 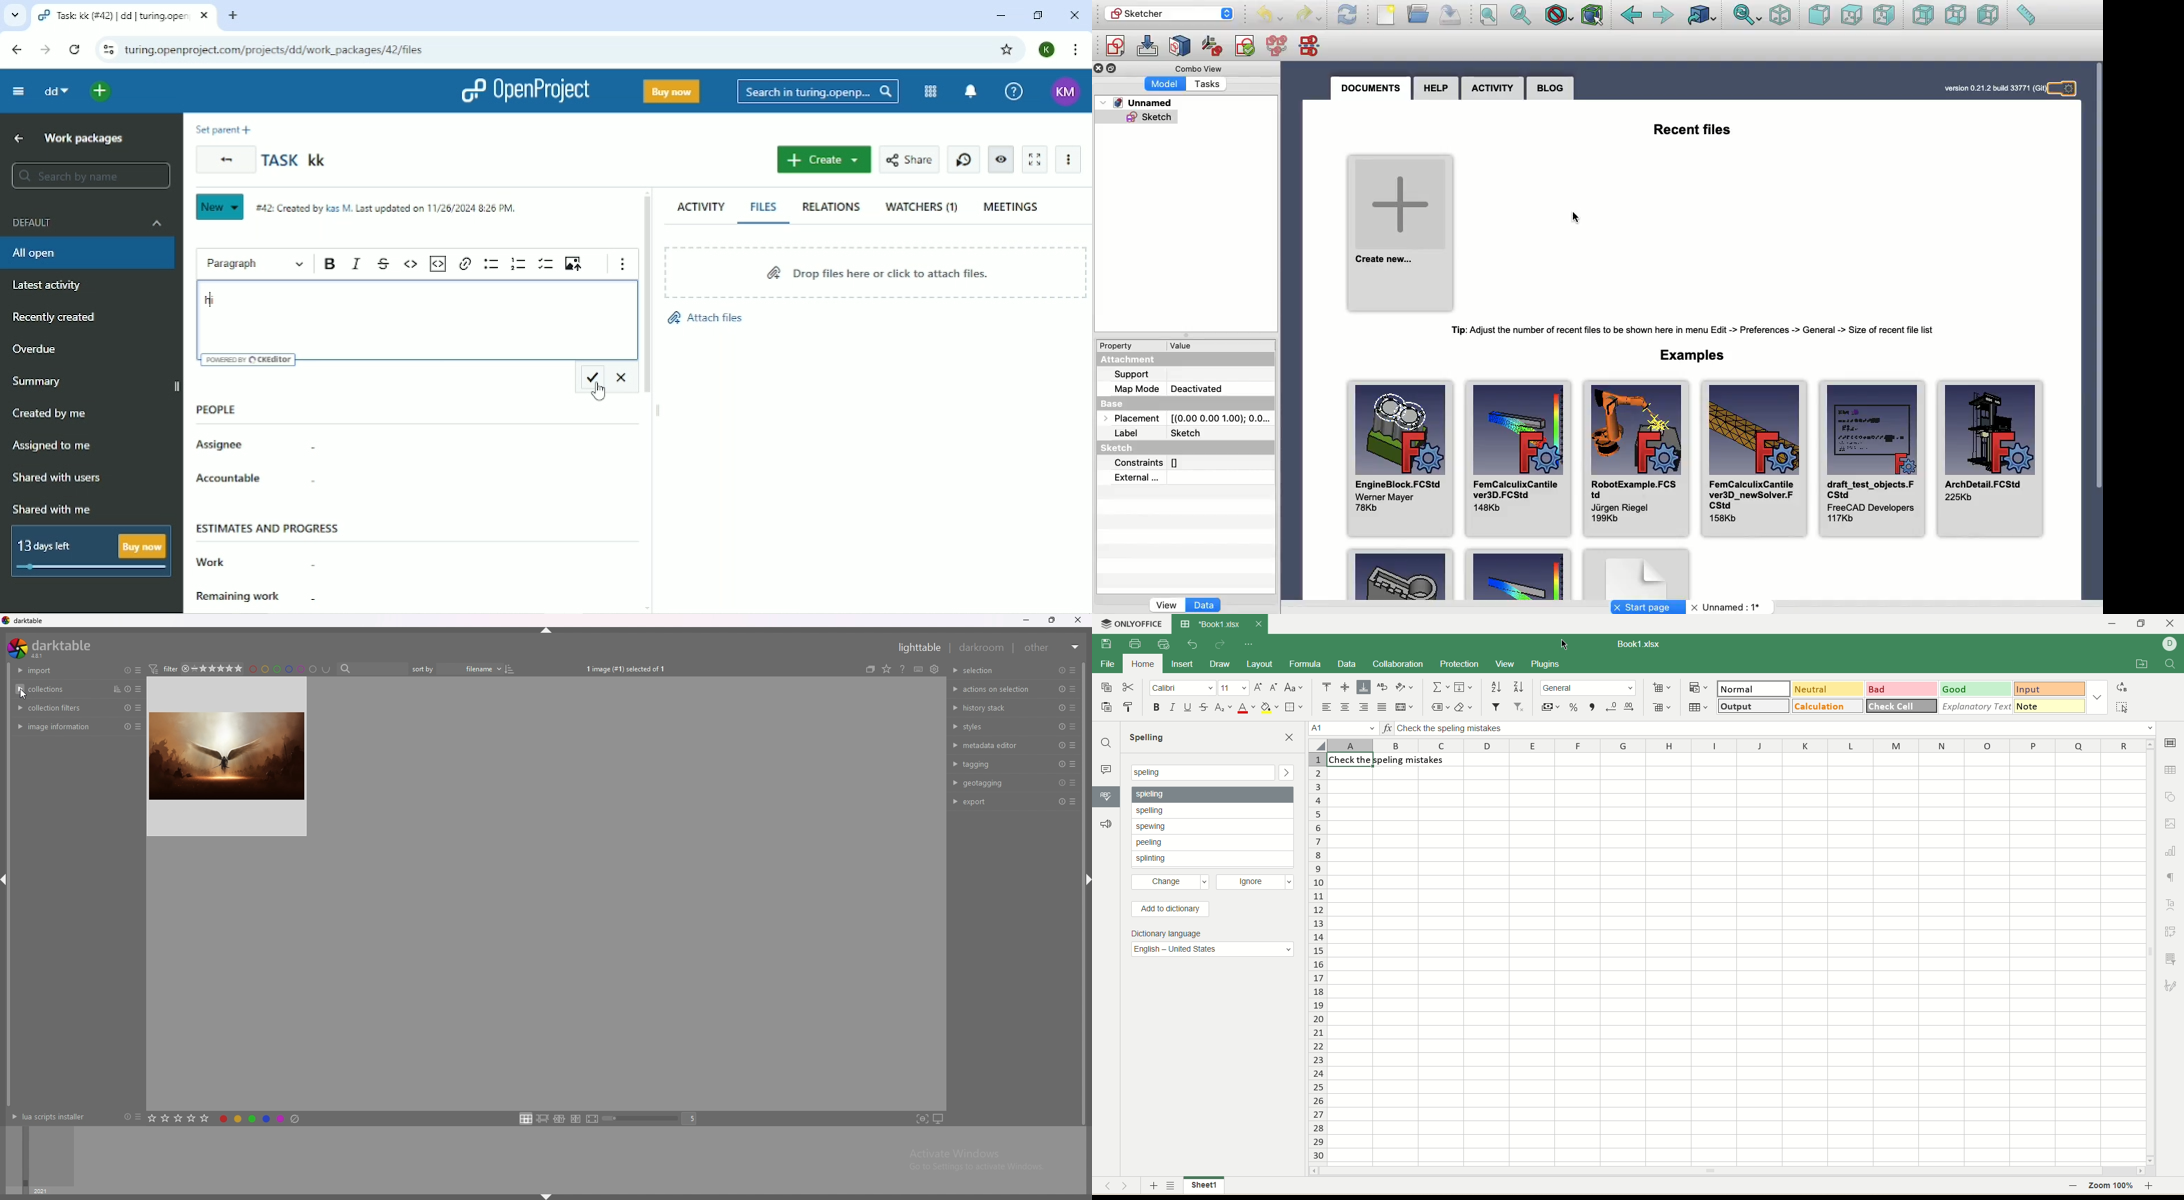 What do you see at coordinates (1139, 104) in the screenshot?
I see `Unnamed` at bounding box center [1139, 104].